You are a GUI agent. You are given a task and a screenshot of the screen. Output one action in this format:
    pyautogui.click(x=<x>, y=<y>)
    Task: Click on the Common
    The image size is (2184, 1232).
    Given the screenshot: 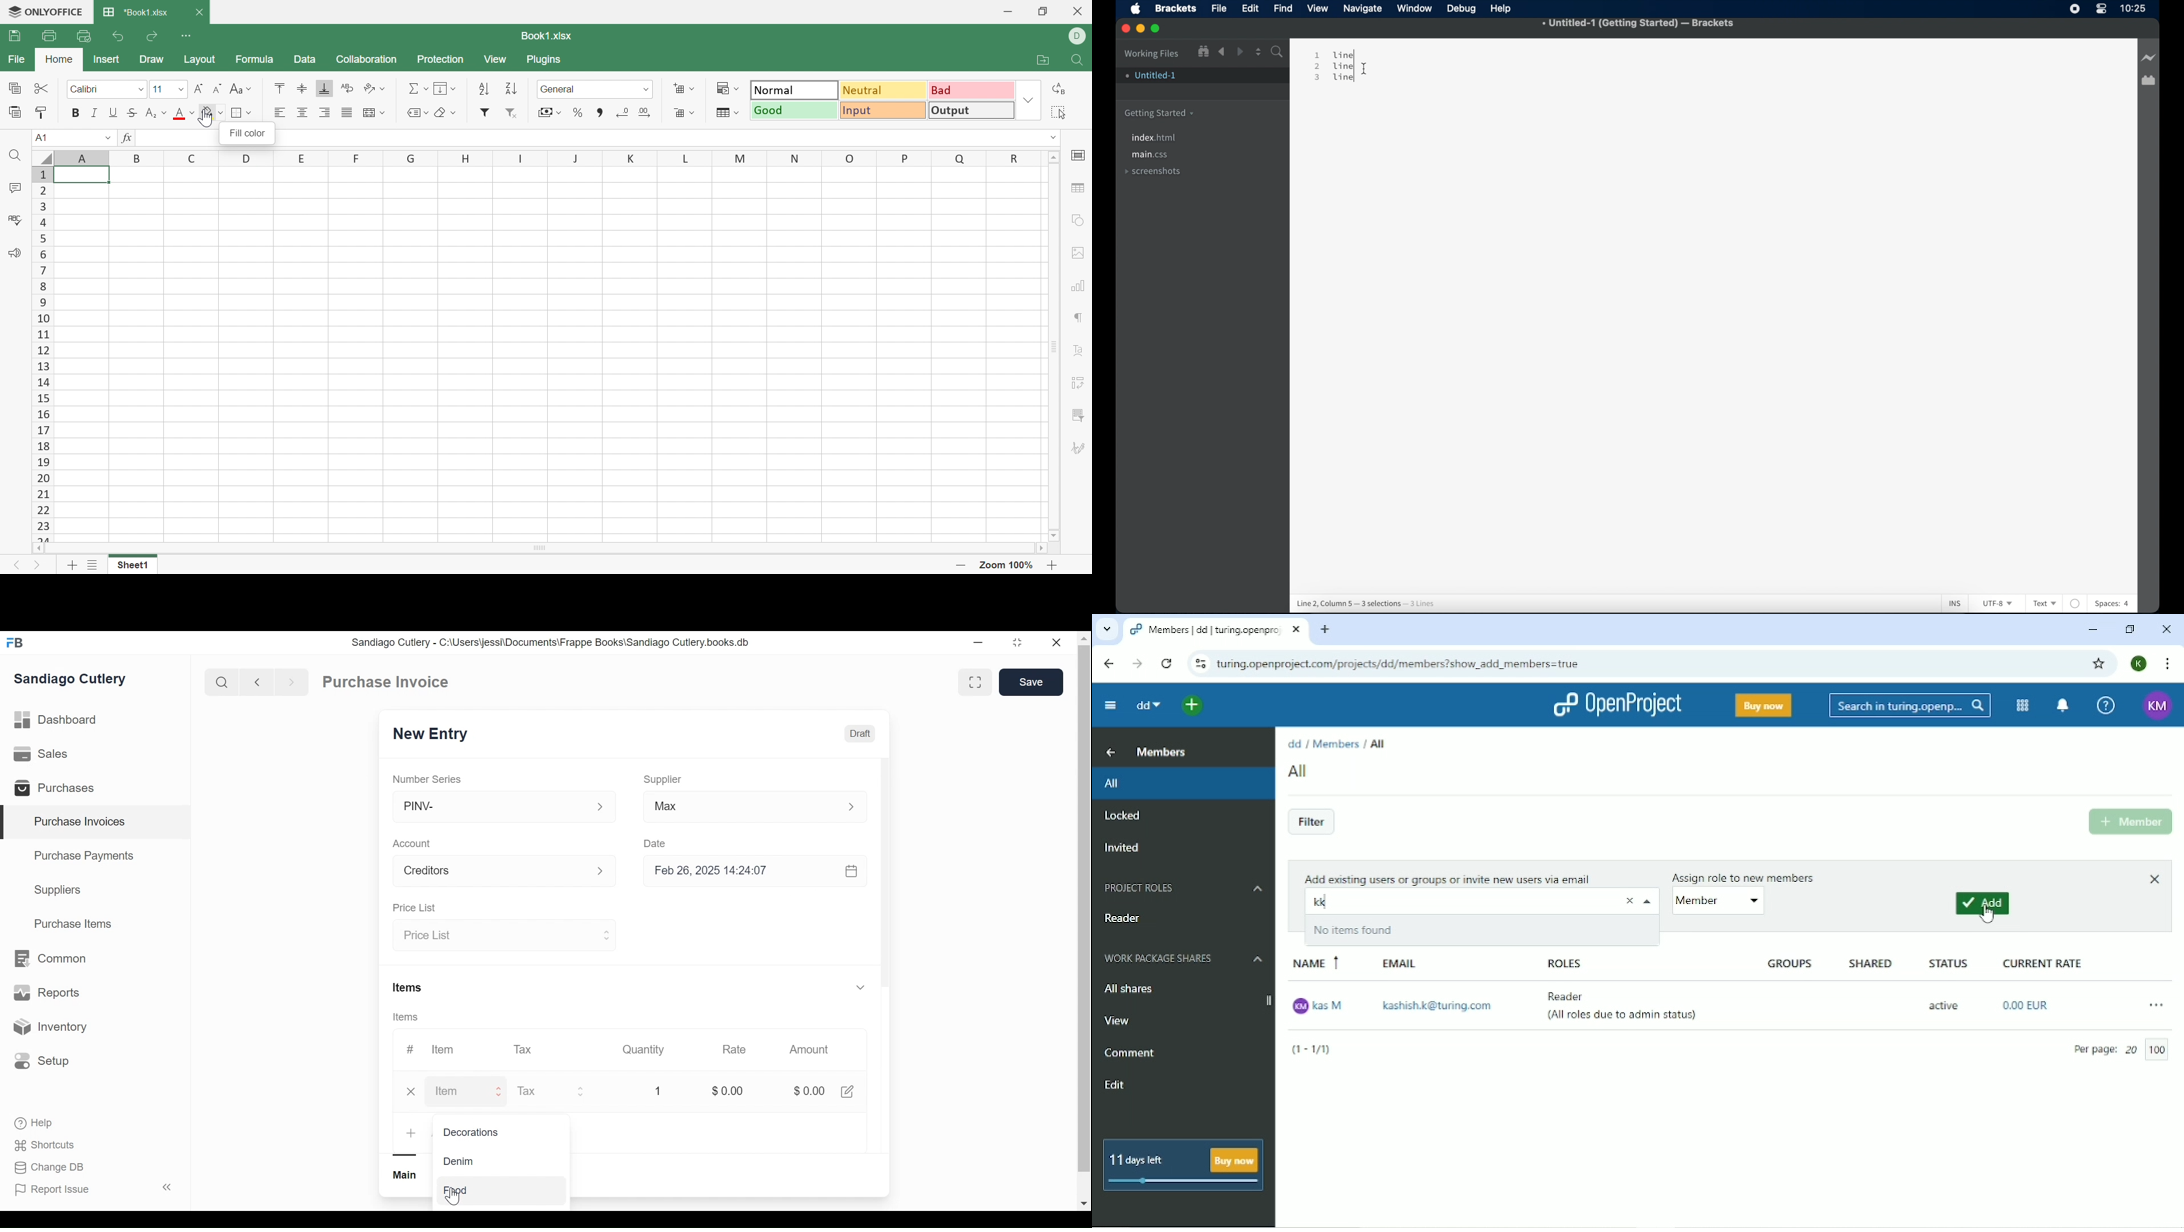 What is the action you would take?
    pyautogui.click(x=49, y=959)
    